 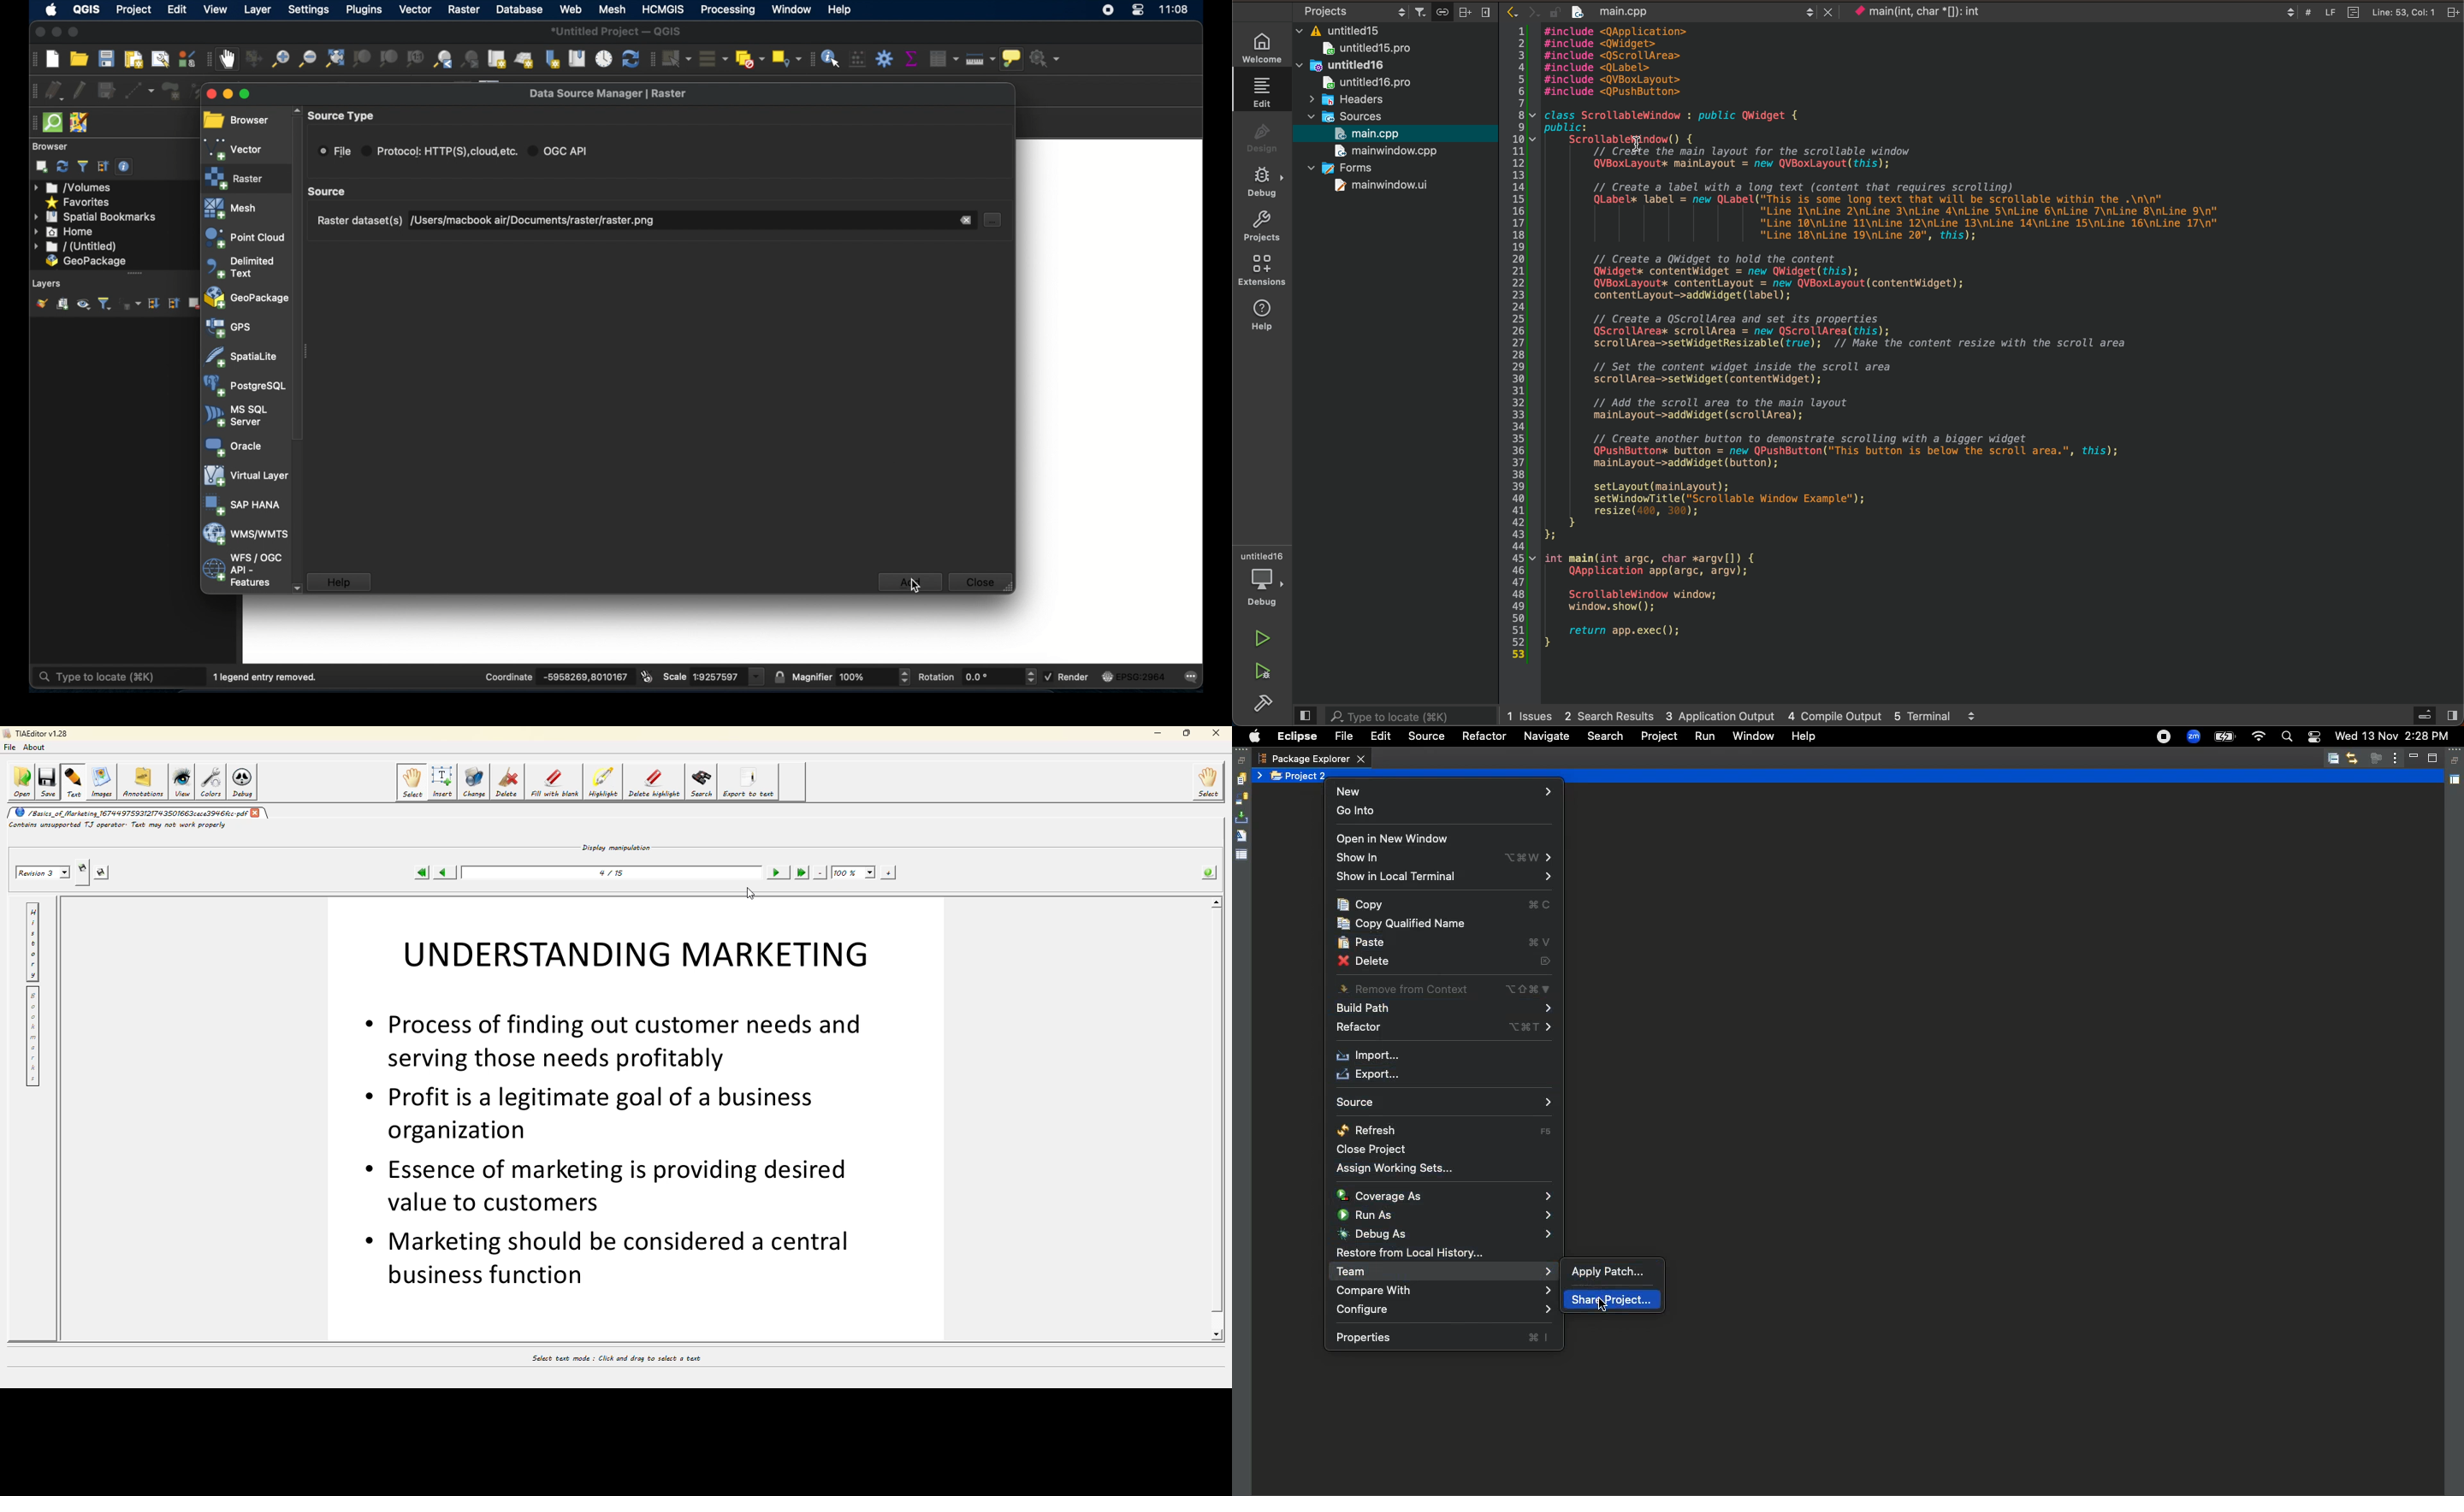 I want to click on Configure, so click(x=1445, y=1310).